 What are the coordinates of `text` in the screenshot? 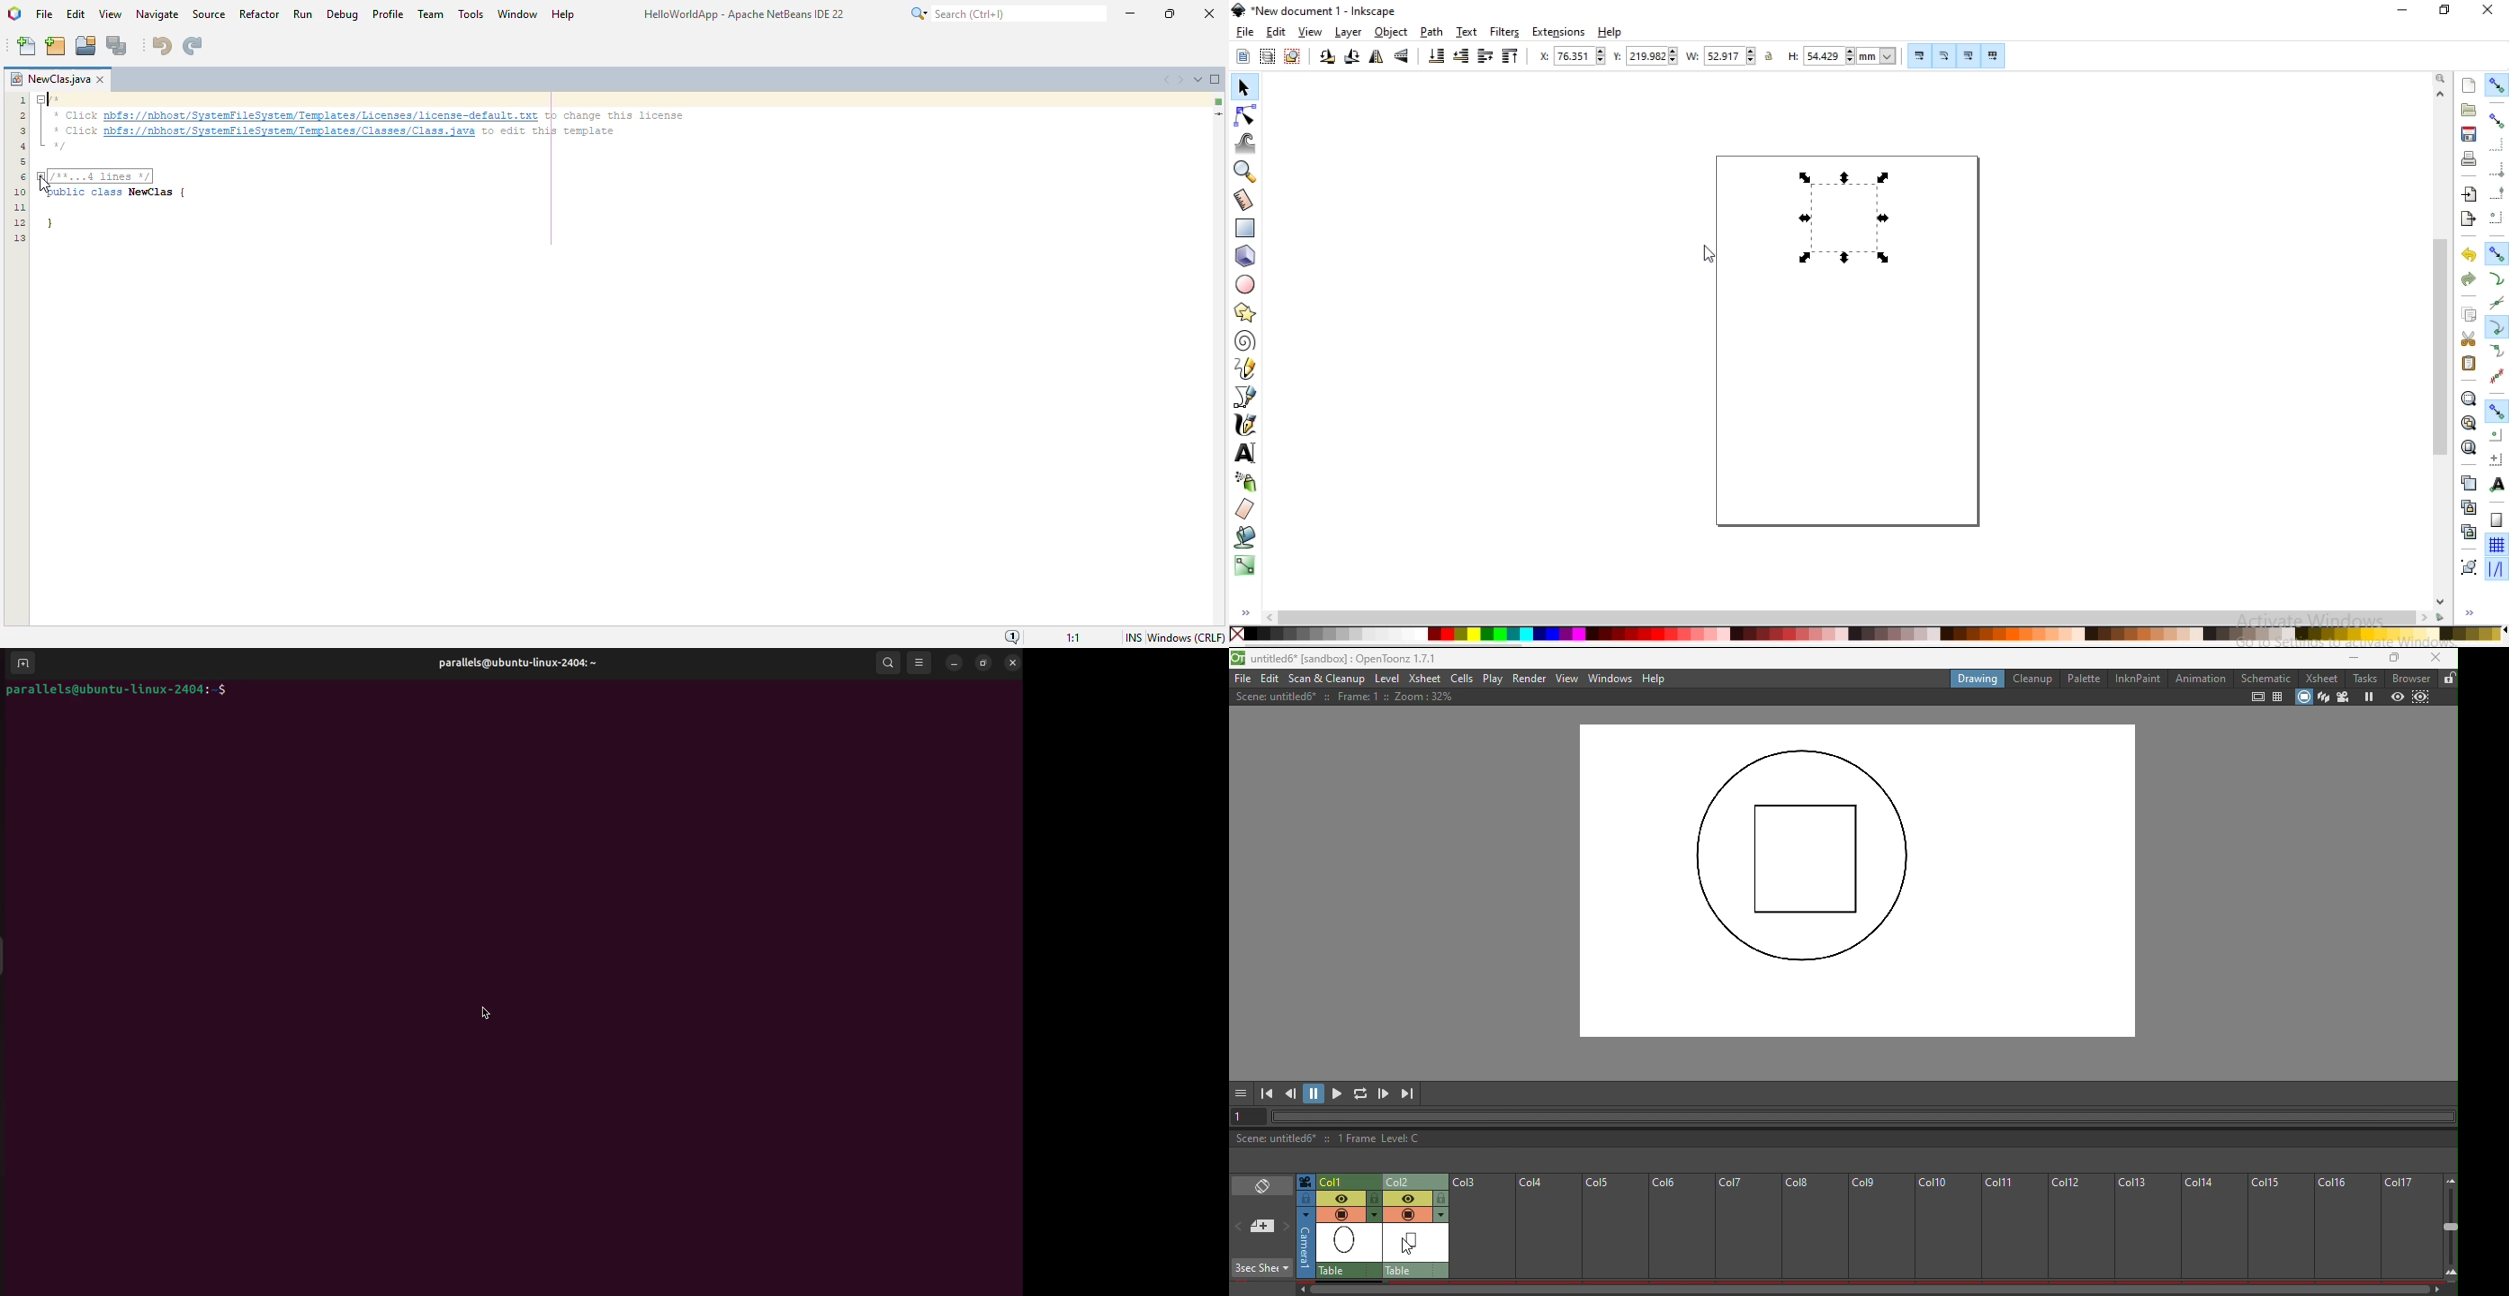 It's located at (1468, 31).